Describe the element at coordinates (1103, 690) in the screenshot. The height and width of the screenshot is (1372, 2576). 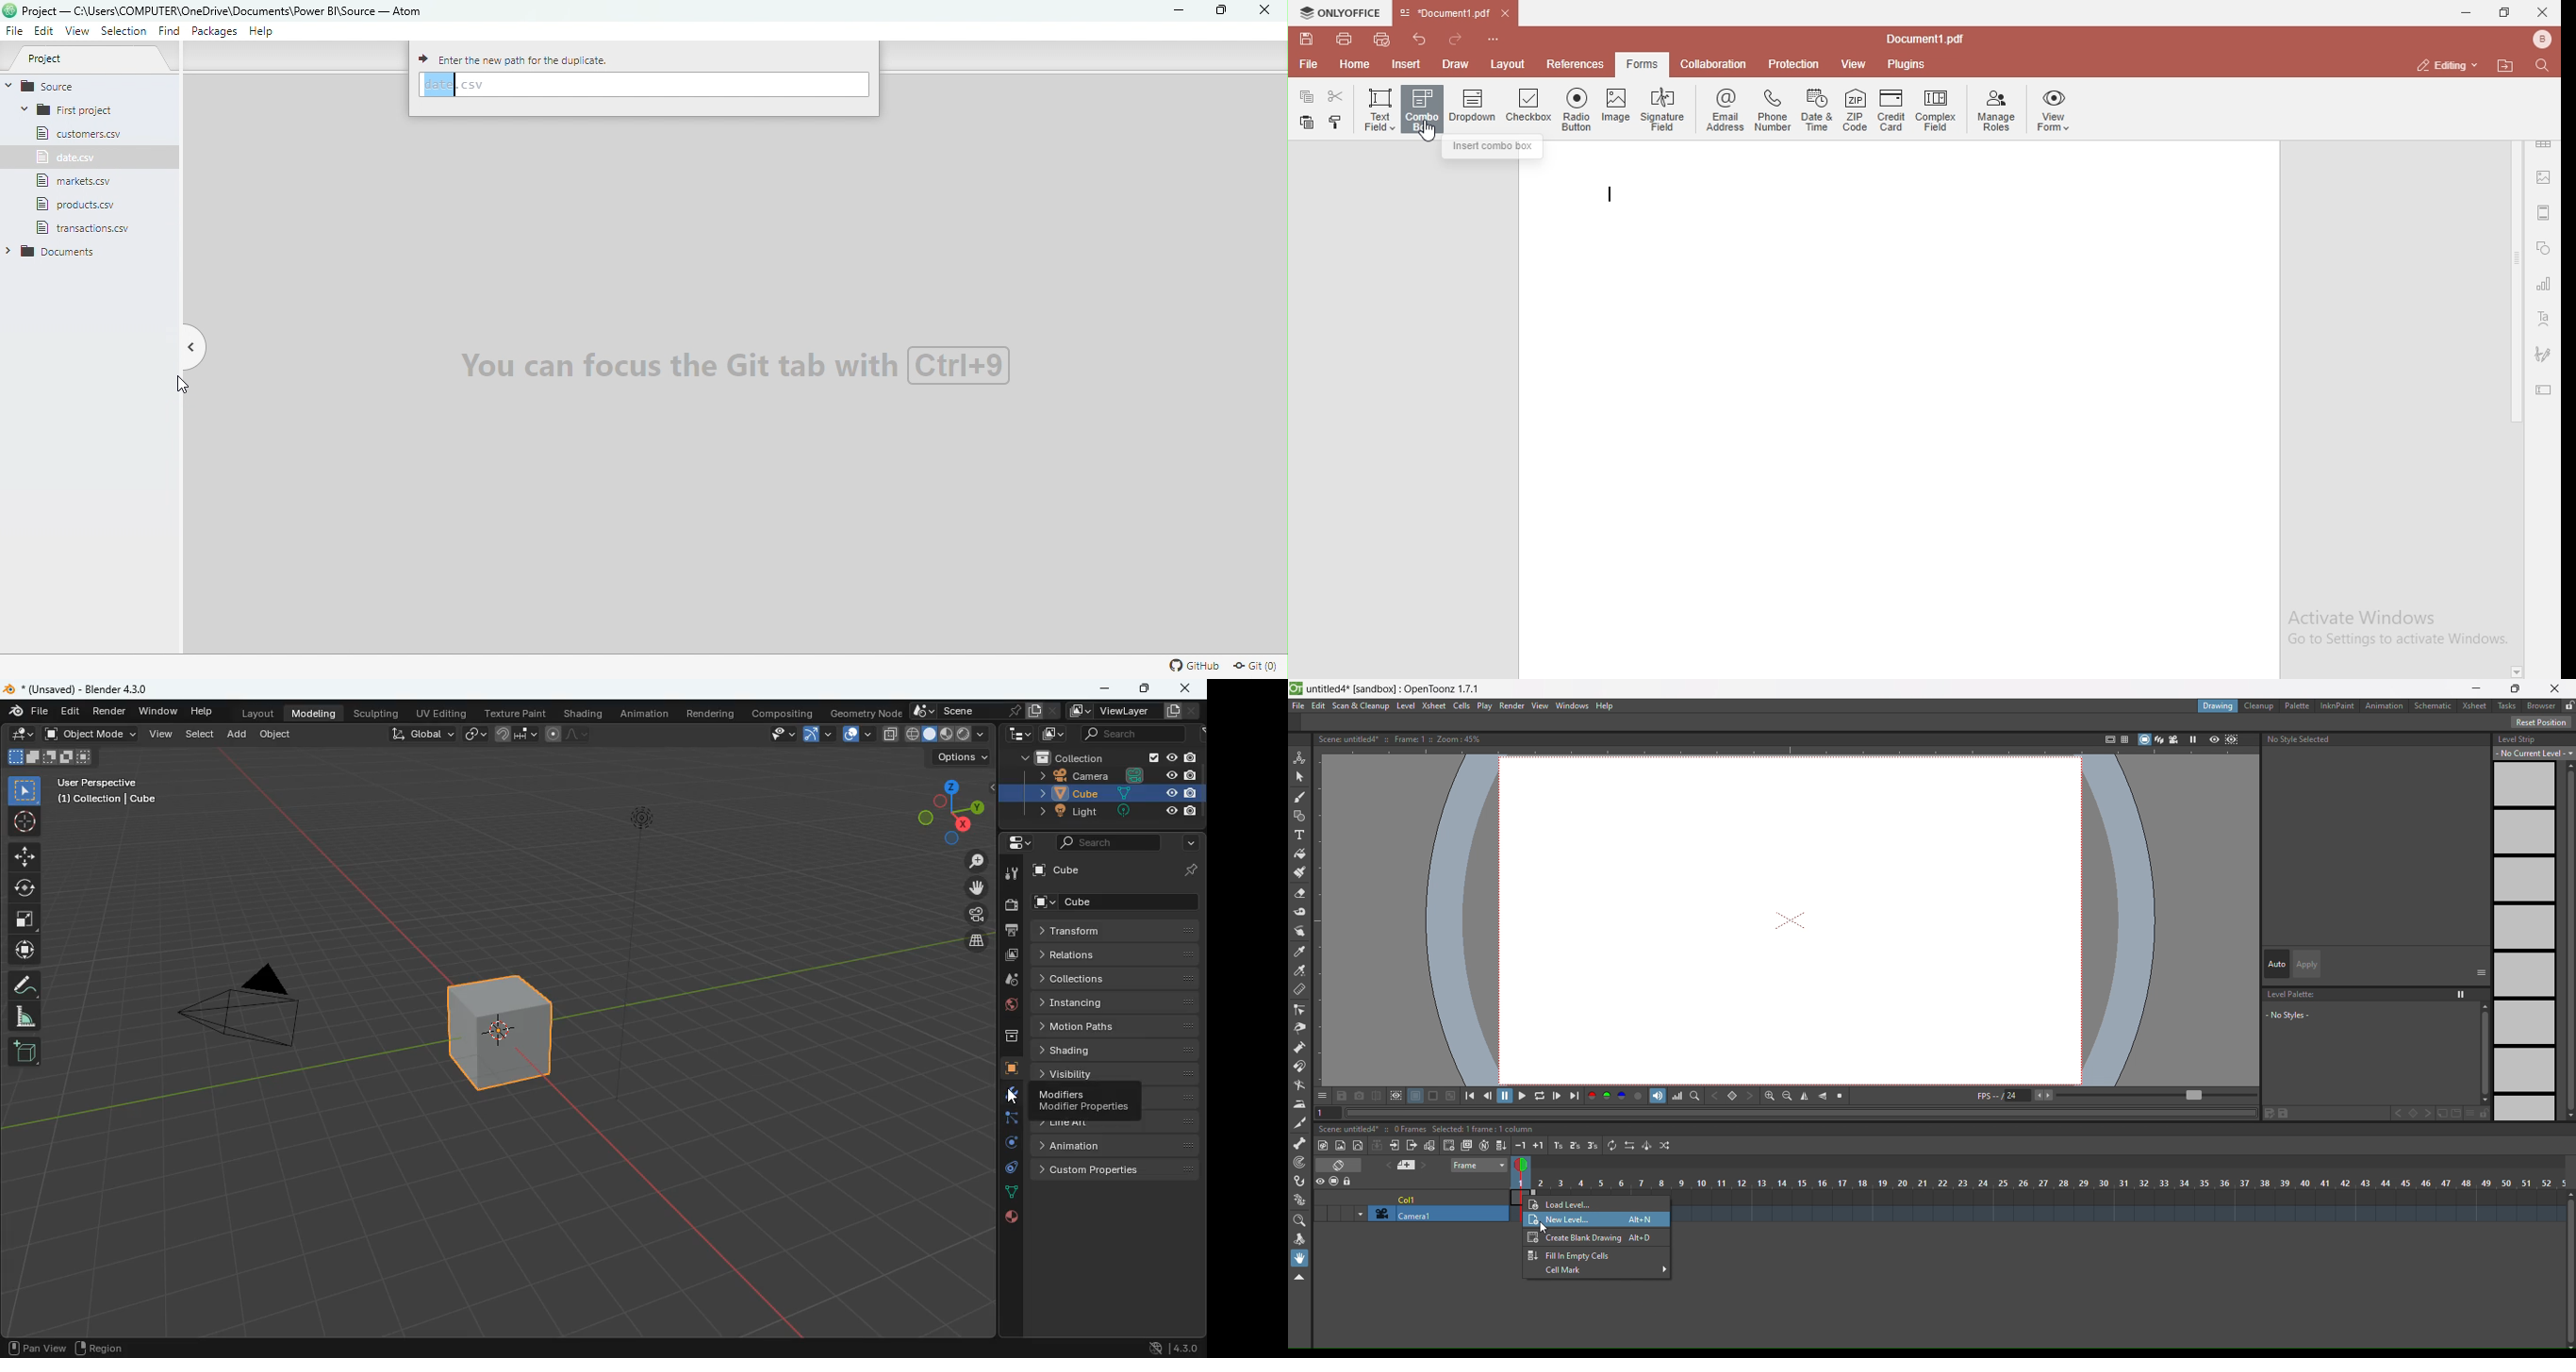
I see `minimize` at that location.